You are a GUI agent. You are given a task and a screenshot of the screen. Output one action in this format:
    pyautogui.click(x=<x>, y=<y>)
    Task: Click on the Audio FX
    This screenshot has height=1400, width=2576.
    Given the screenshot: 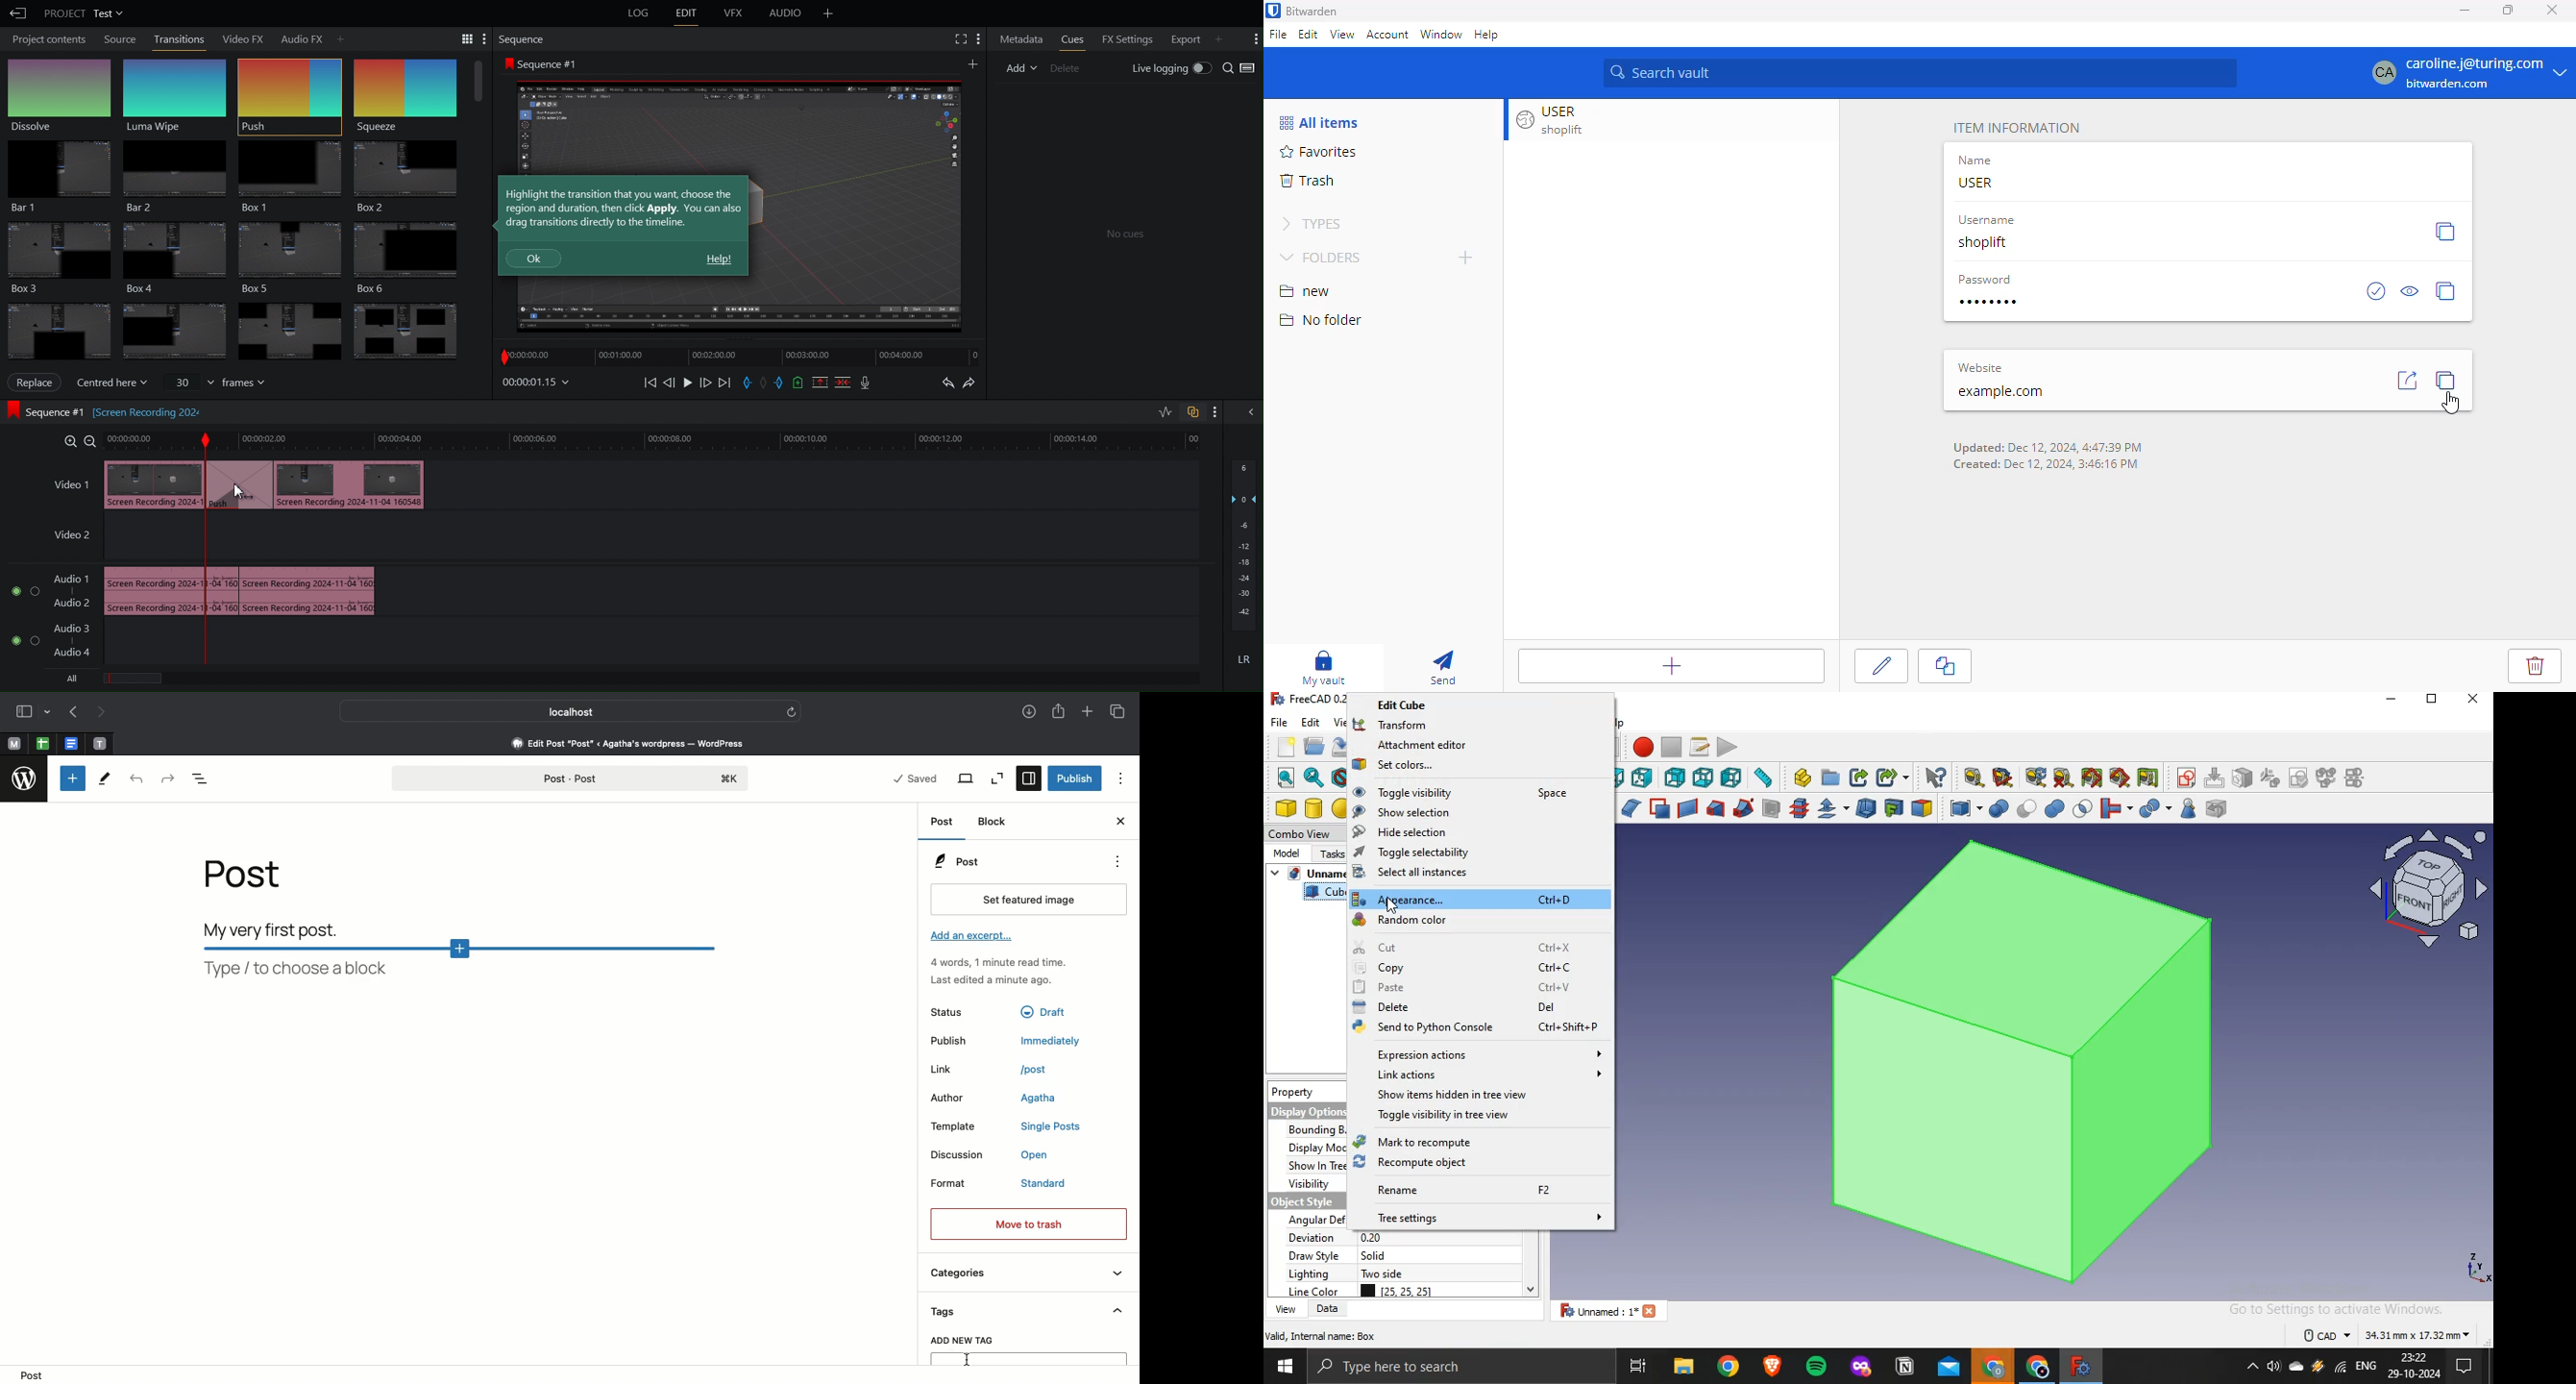 What is the action you would take?
    pyautogui.click(x=298, y=37)
    